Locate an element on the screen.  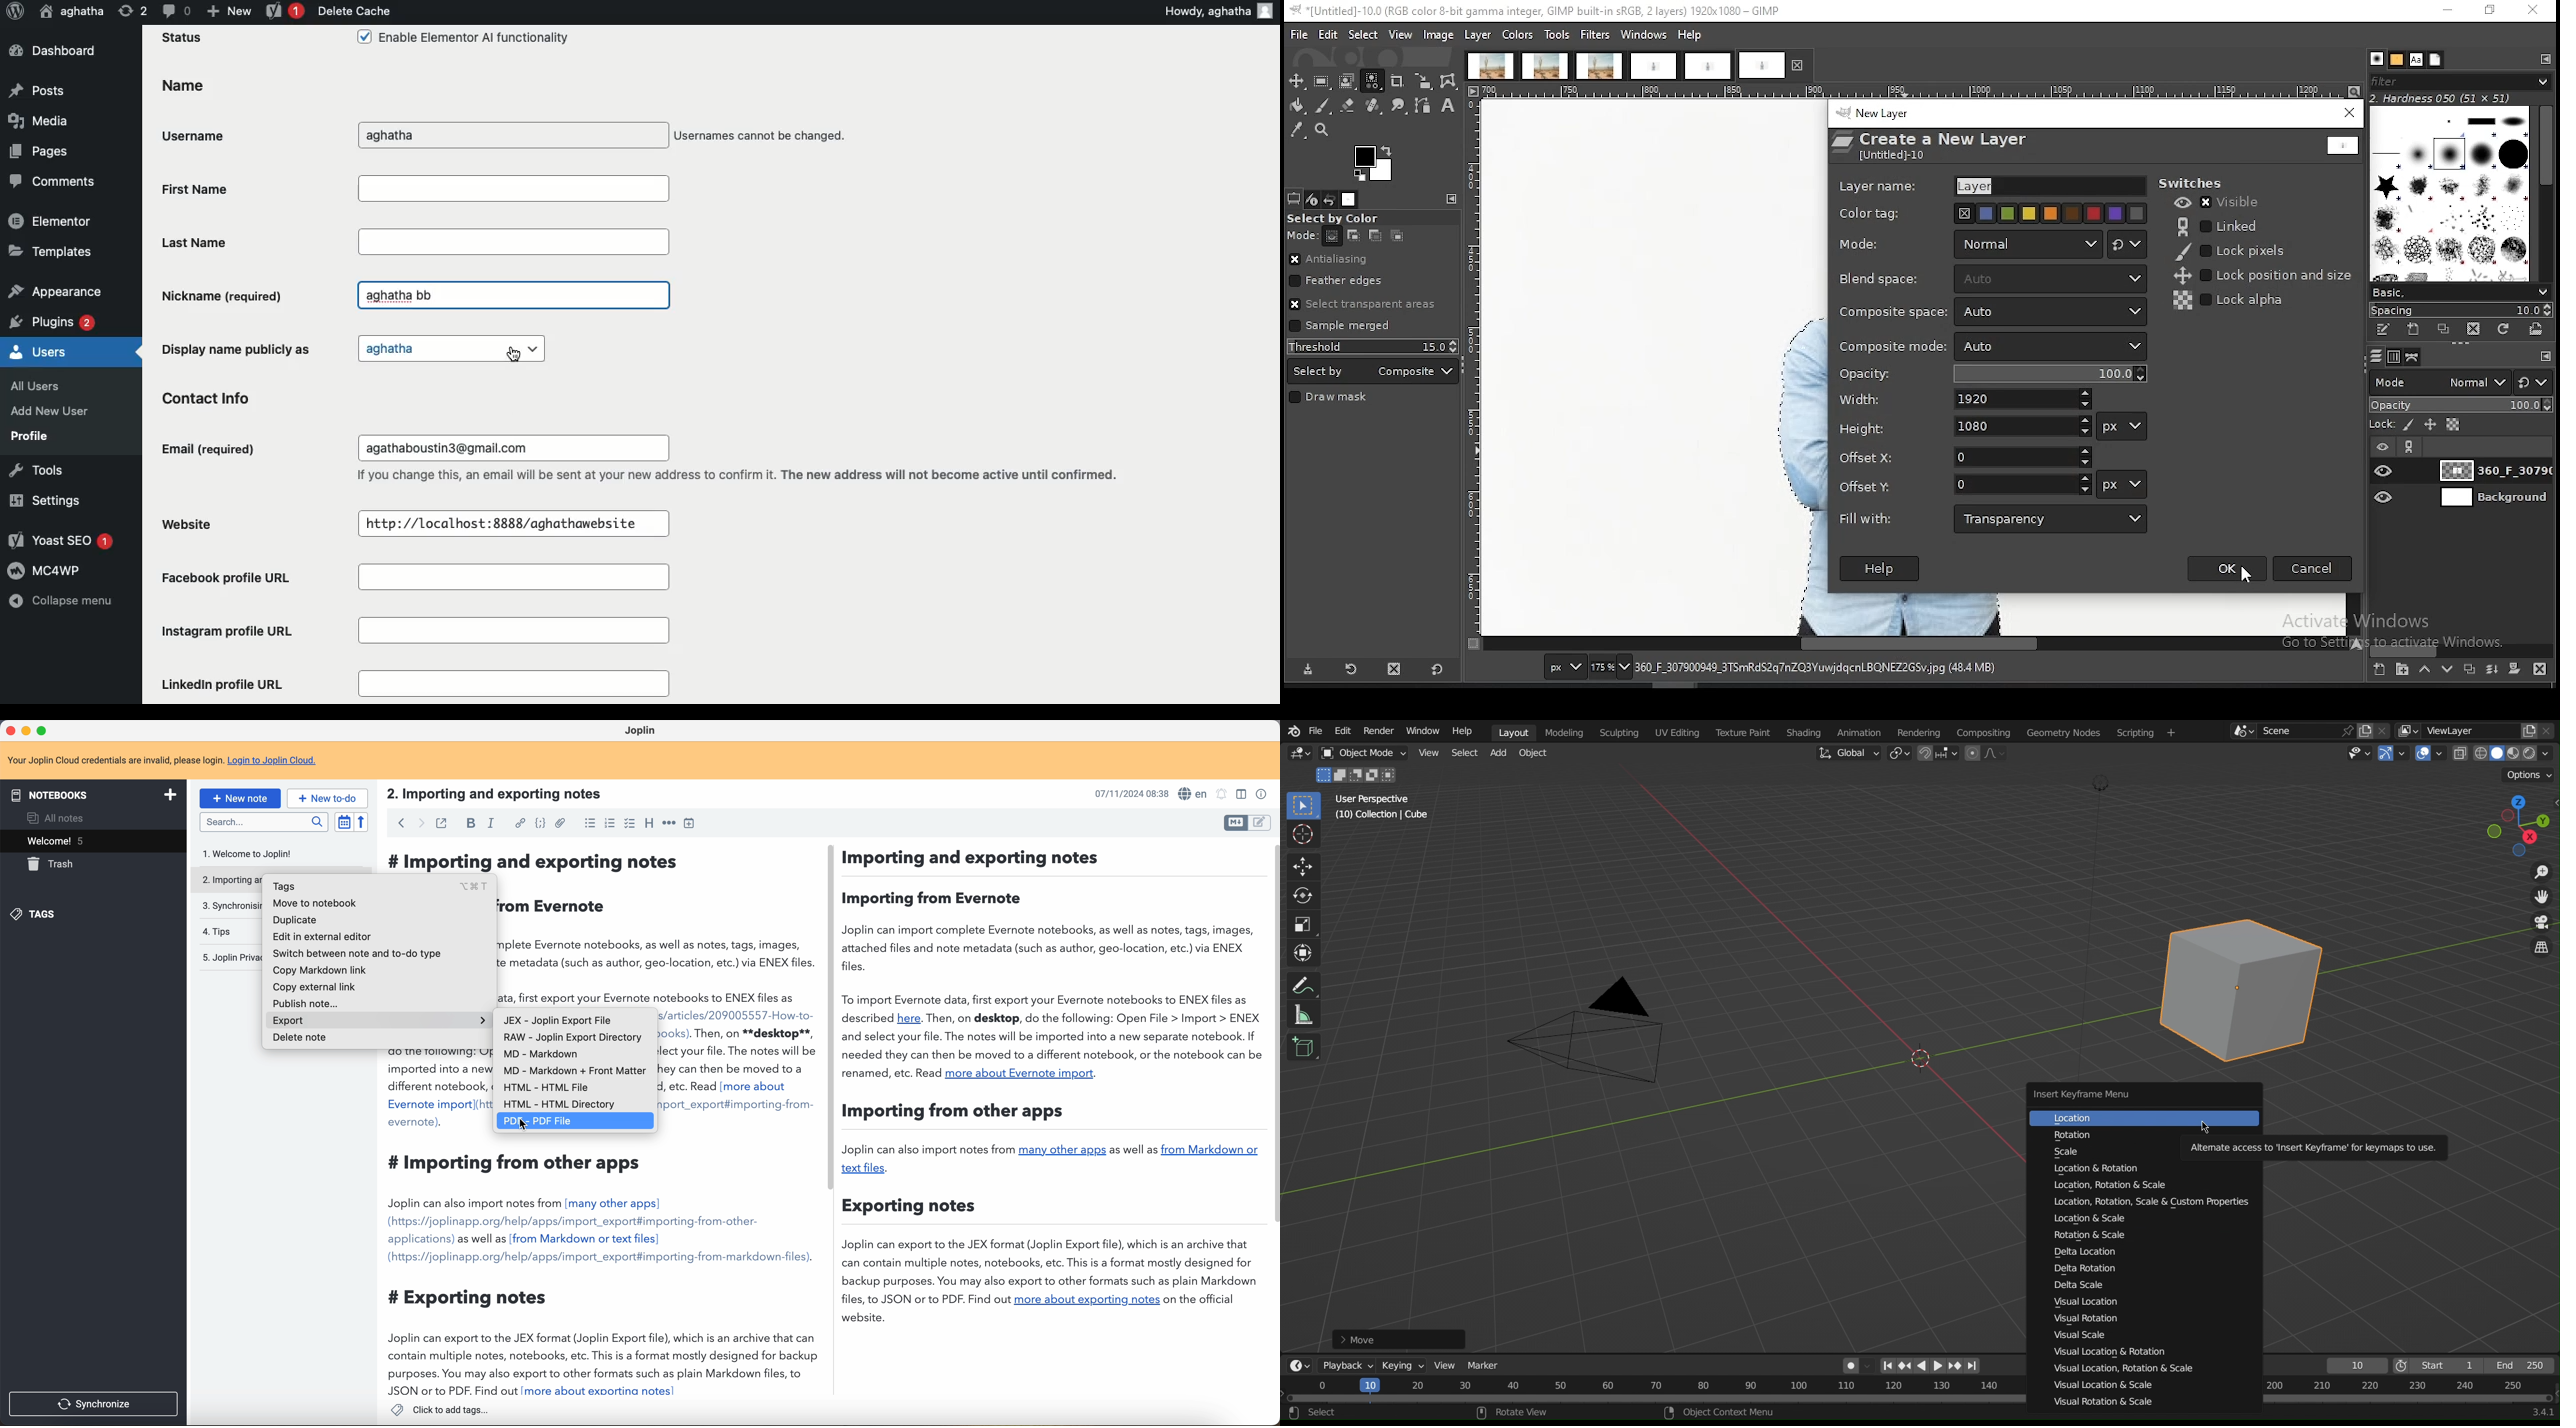
reset is located at coordinates (1437, 667).